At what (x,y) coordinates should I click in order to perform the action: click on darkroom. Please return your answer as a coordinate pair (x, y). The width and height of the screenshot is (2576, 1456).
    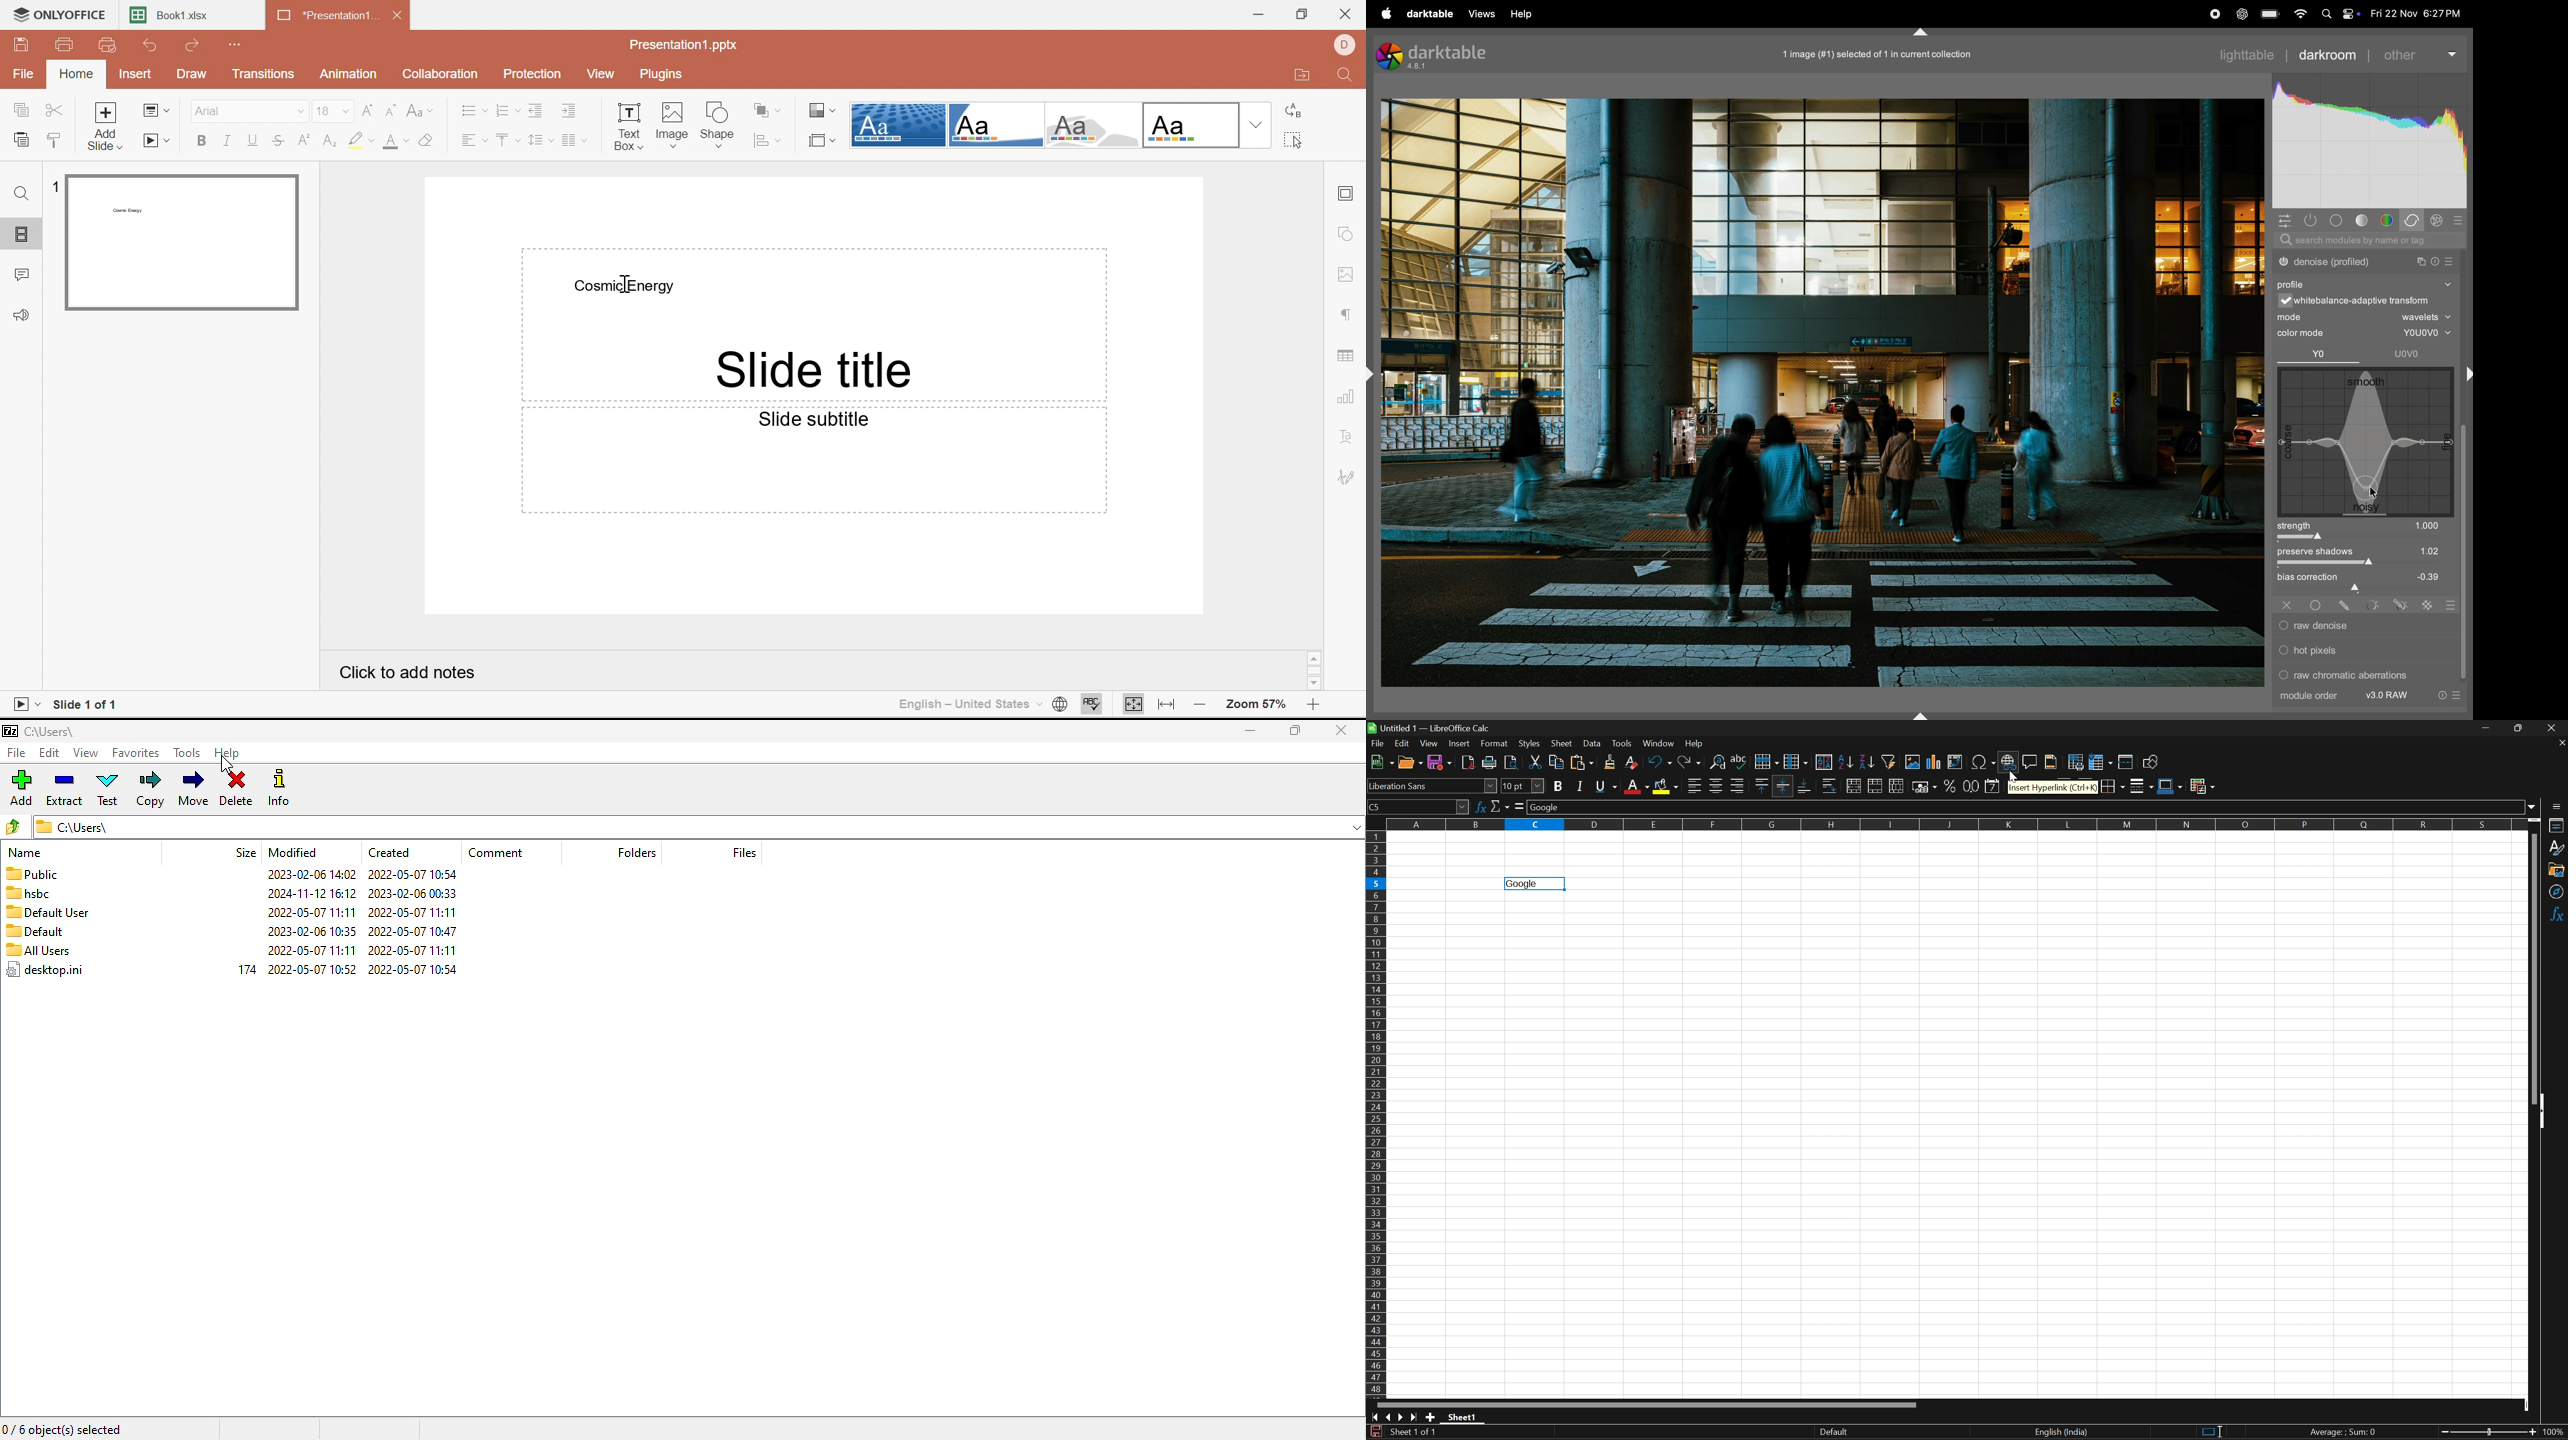
    Looking at the image, I should click on (2330, 56).